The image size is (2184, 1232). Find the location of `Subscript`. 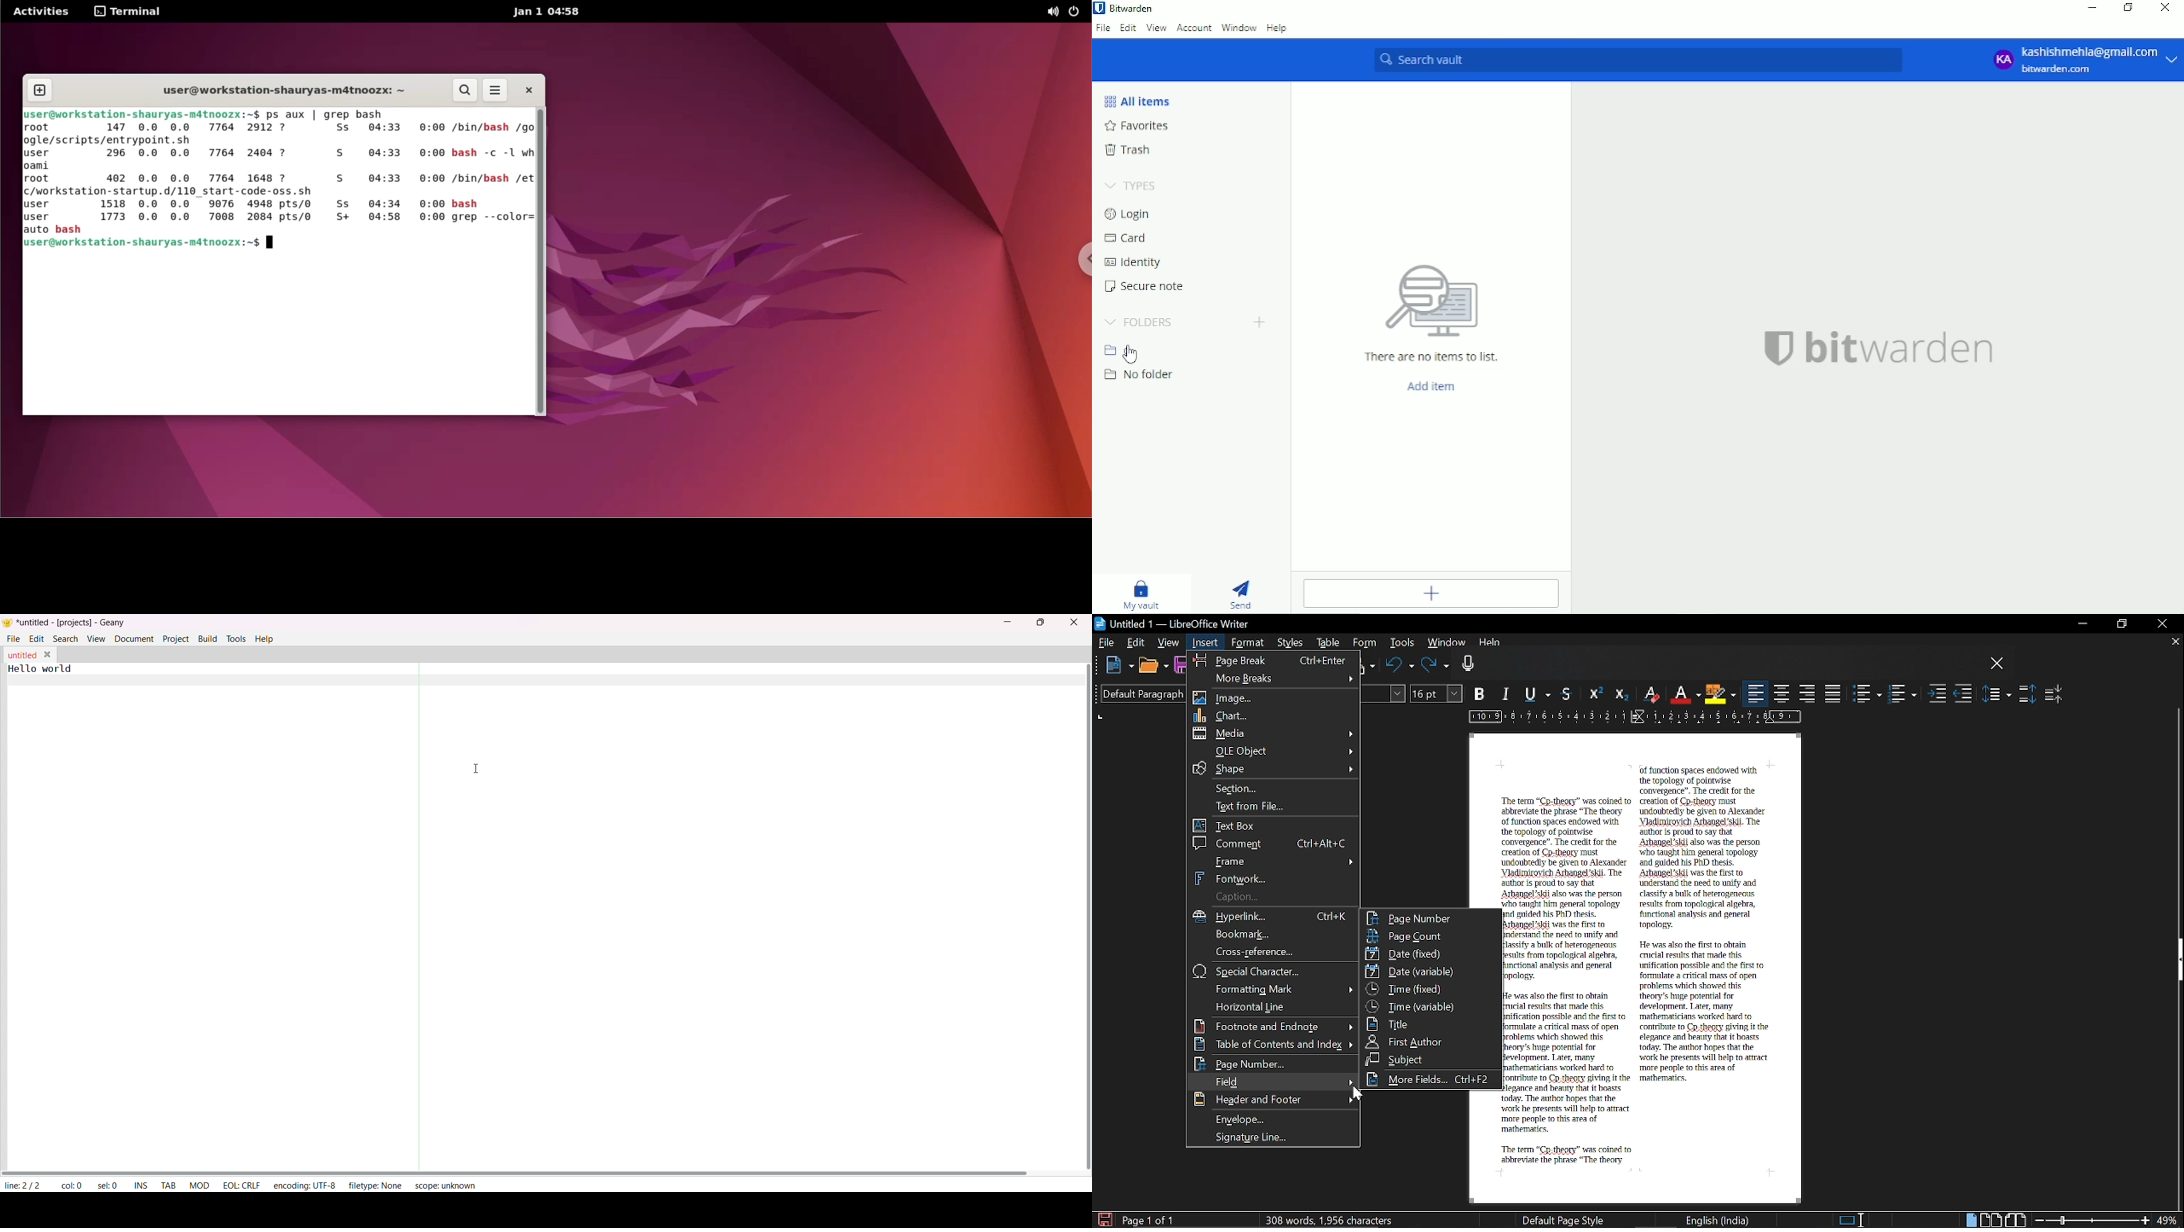

Subscript is located at coordinates (1620, 694).